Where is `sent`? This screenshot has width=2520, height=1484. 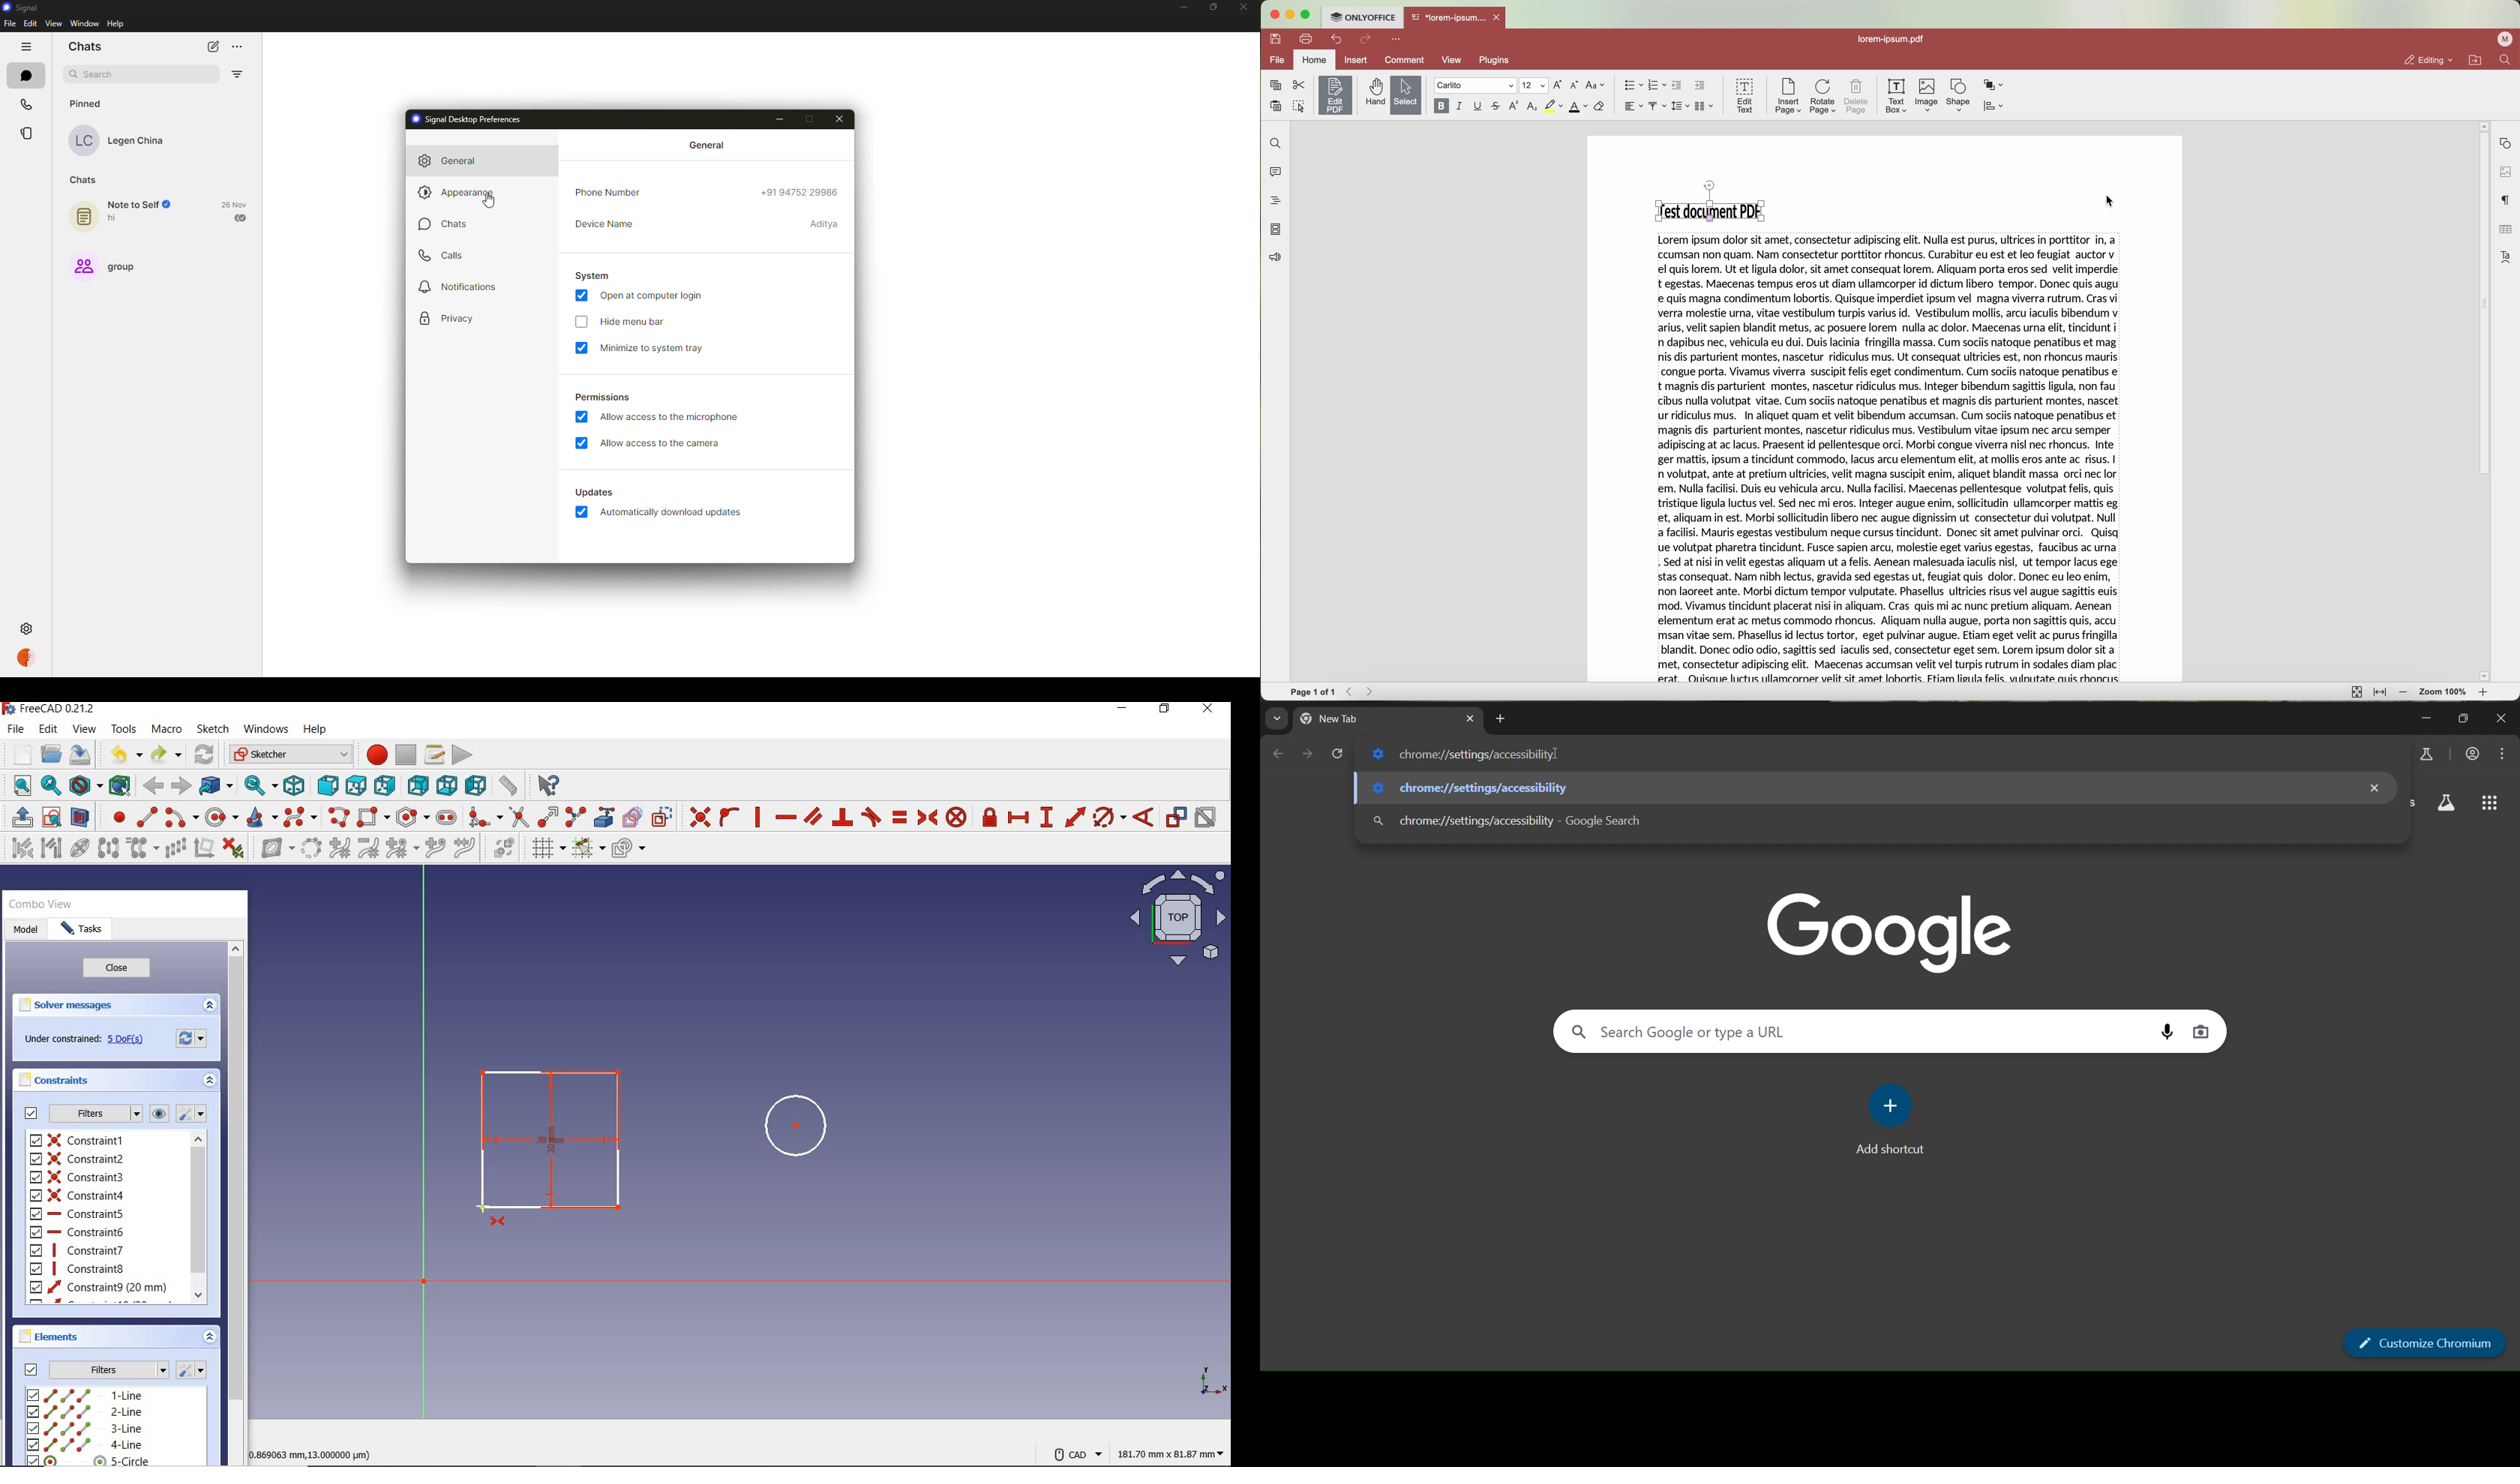
sent is located at coordinates (241, 218).